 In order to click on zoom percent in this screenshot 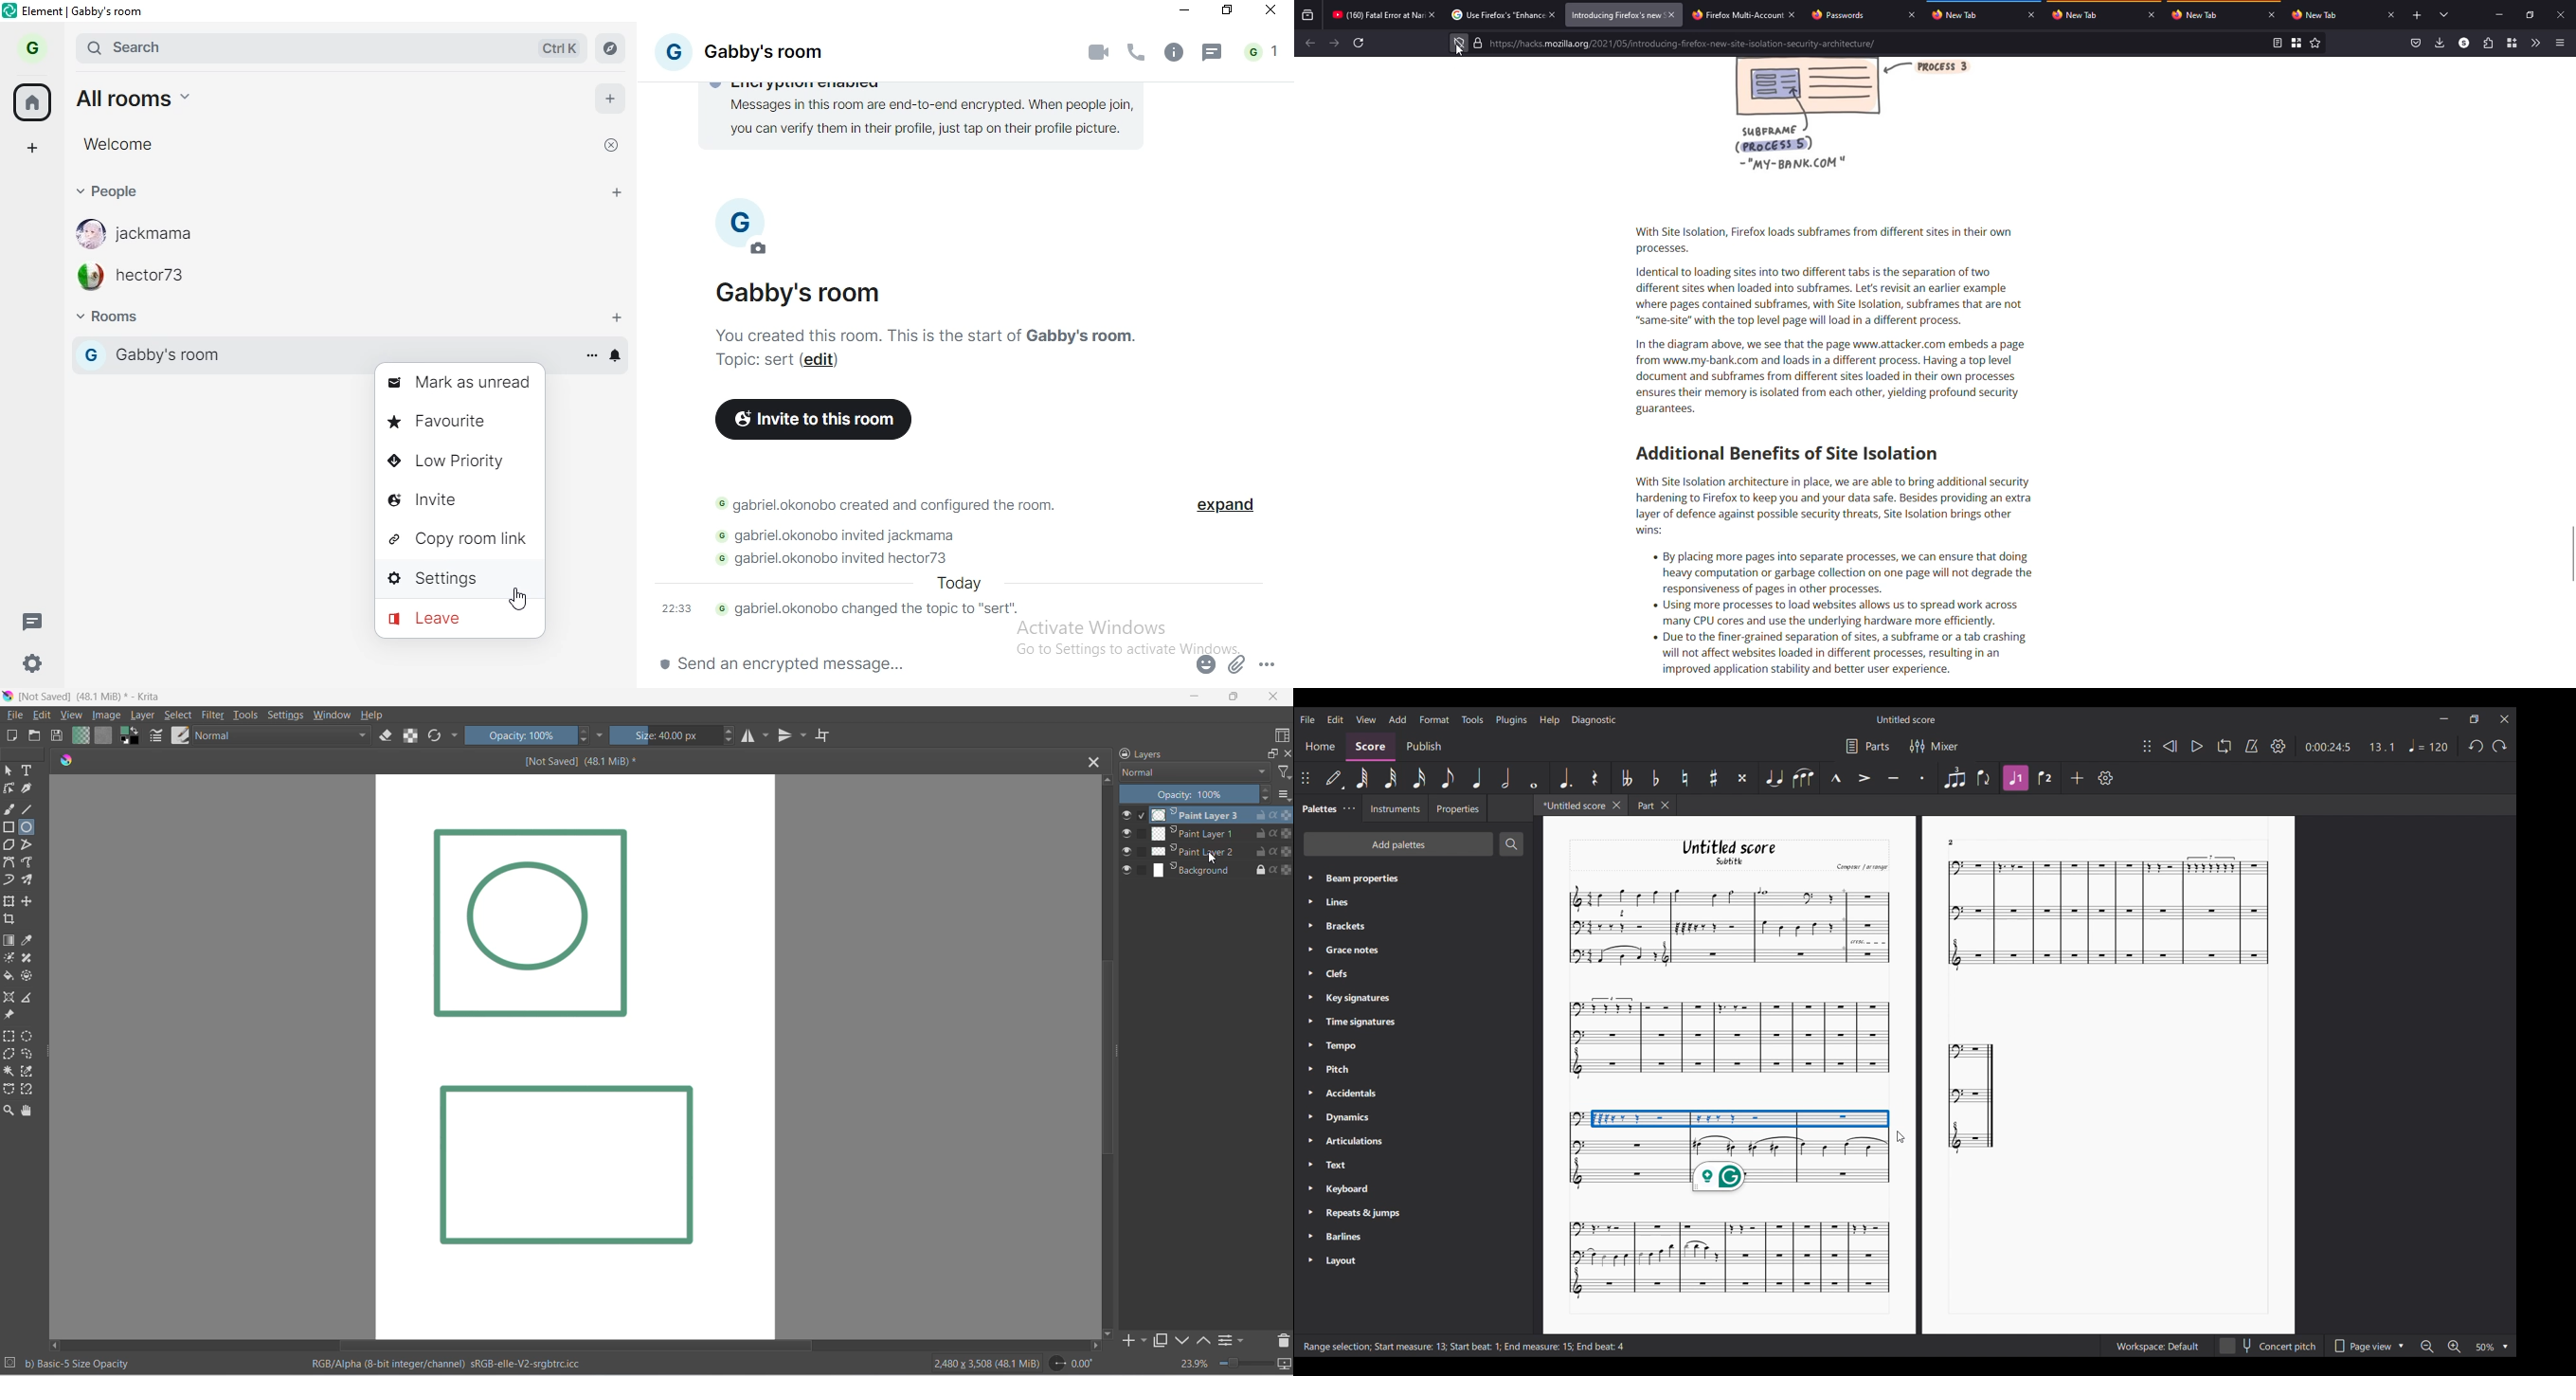, I will do `click(1194, 1365)`.